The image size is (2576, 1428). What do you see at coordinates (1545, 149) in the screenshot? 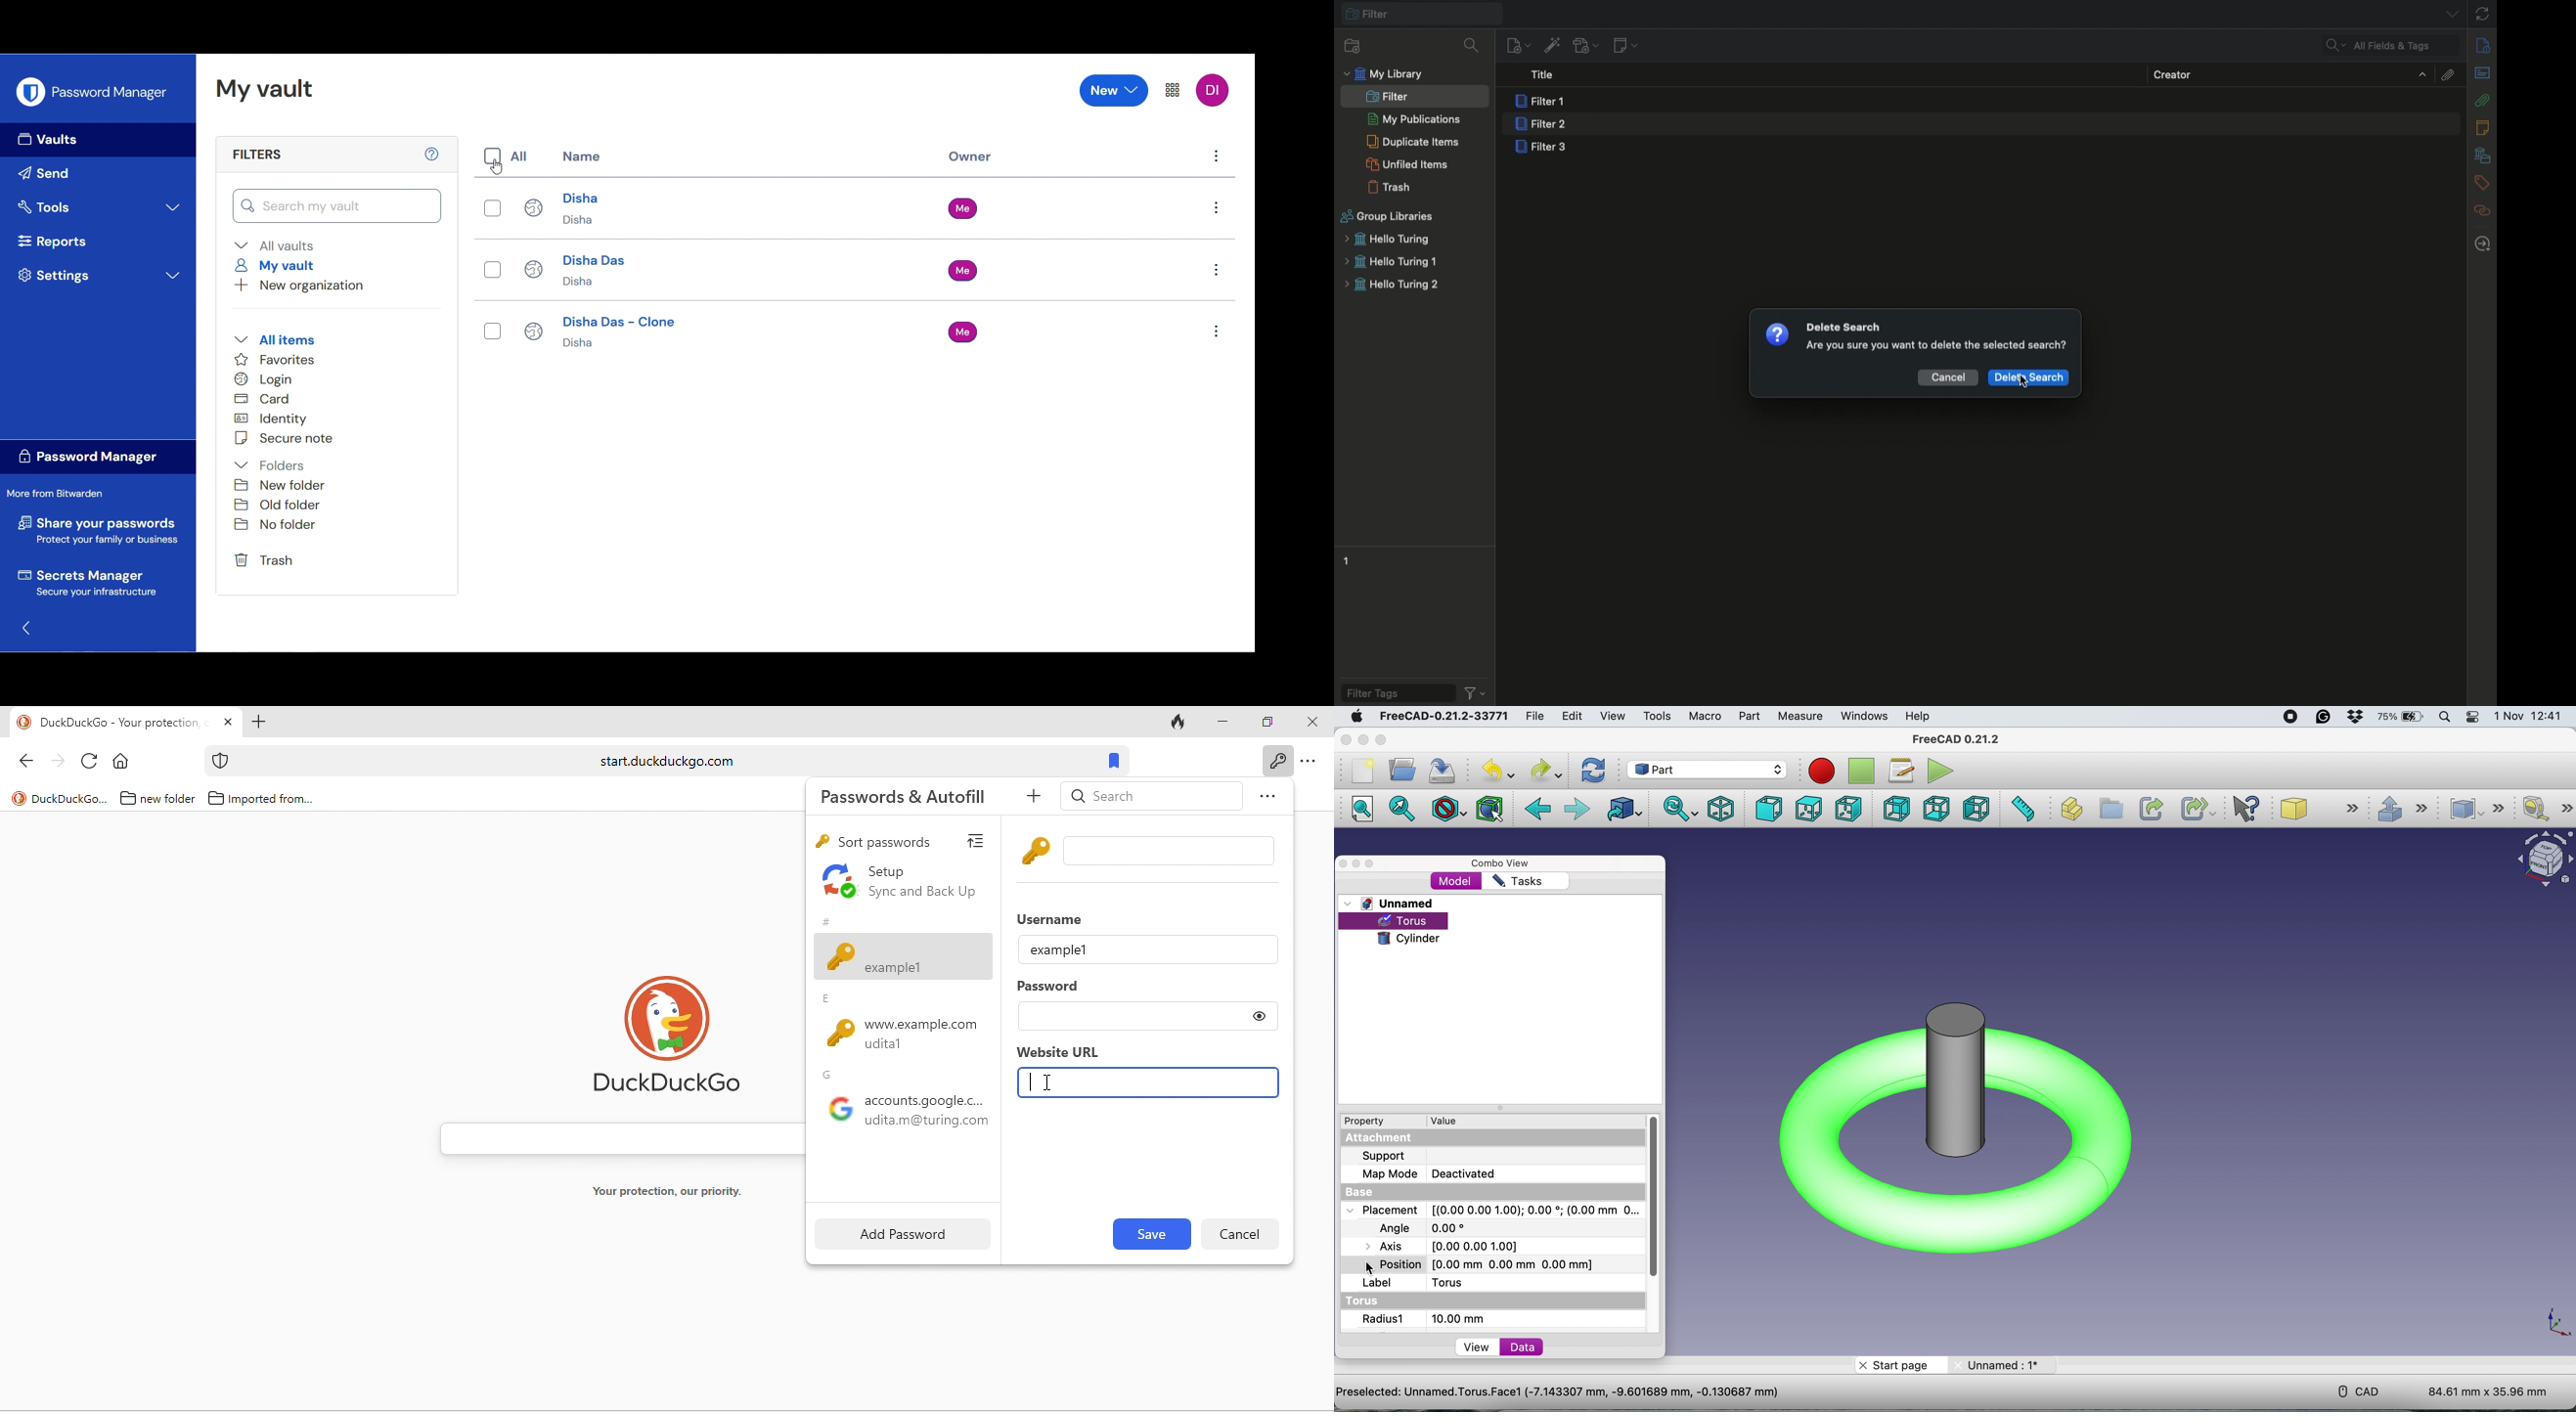
I see `Filter 3` at bounding box center [1545, 149].